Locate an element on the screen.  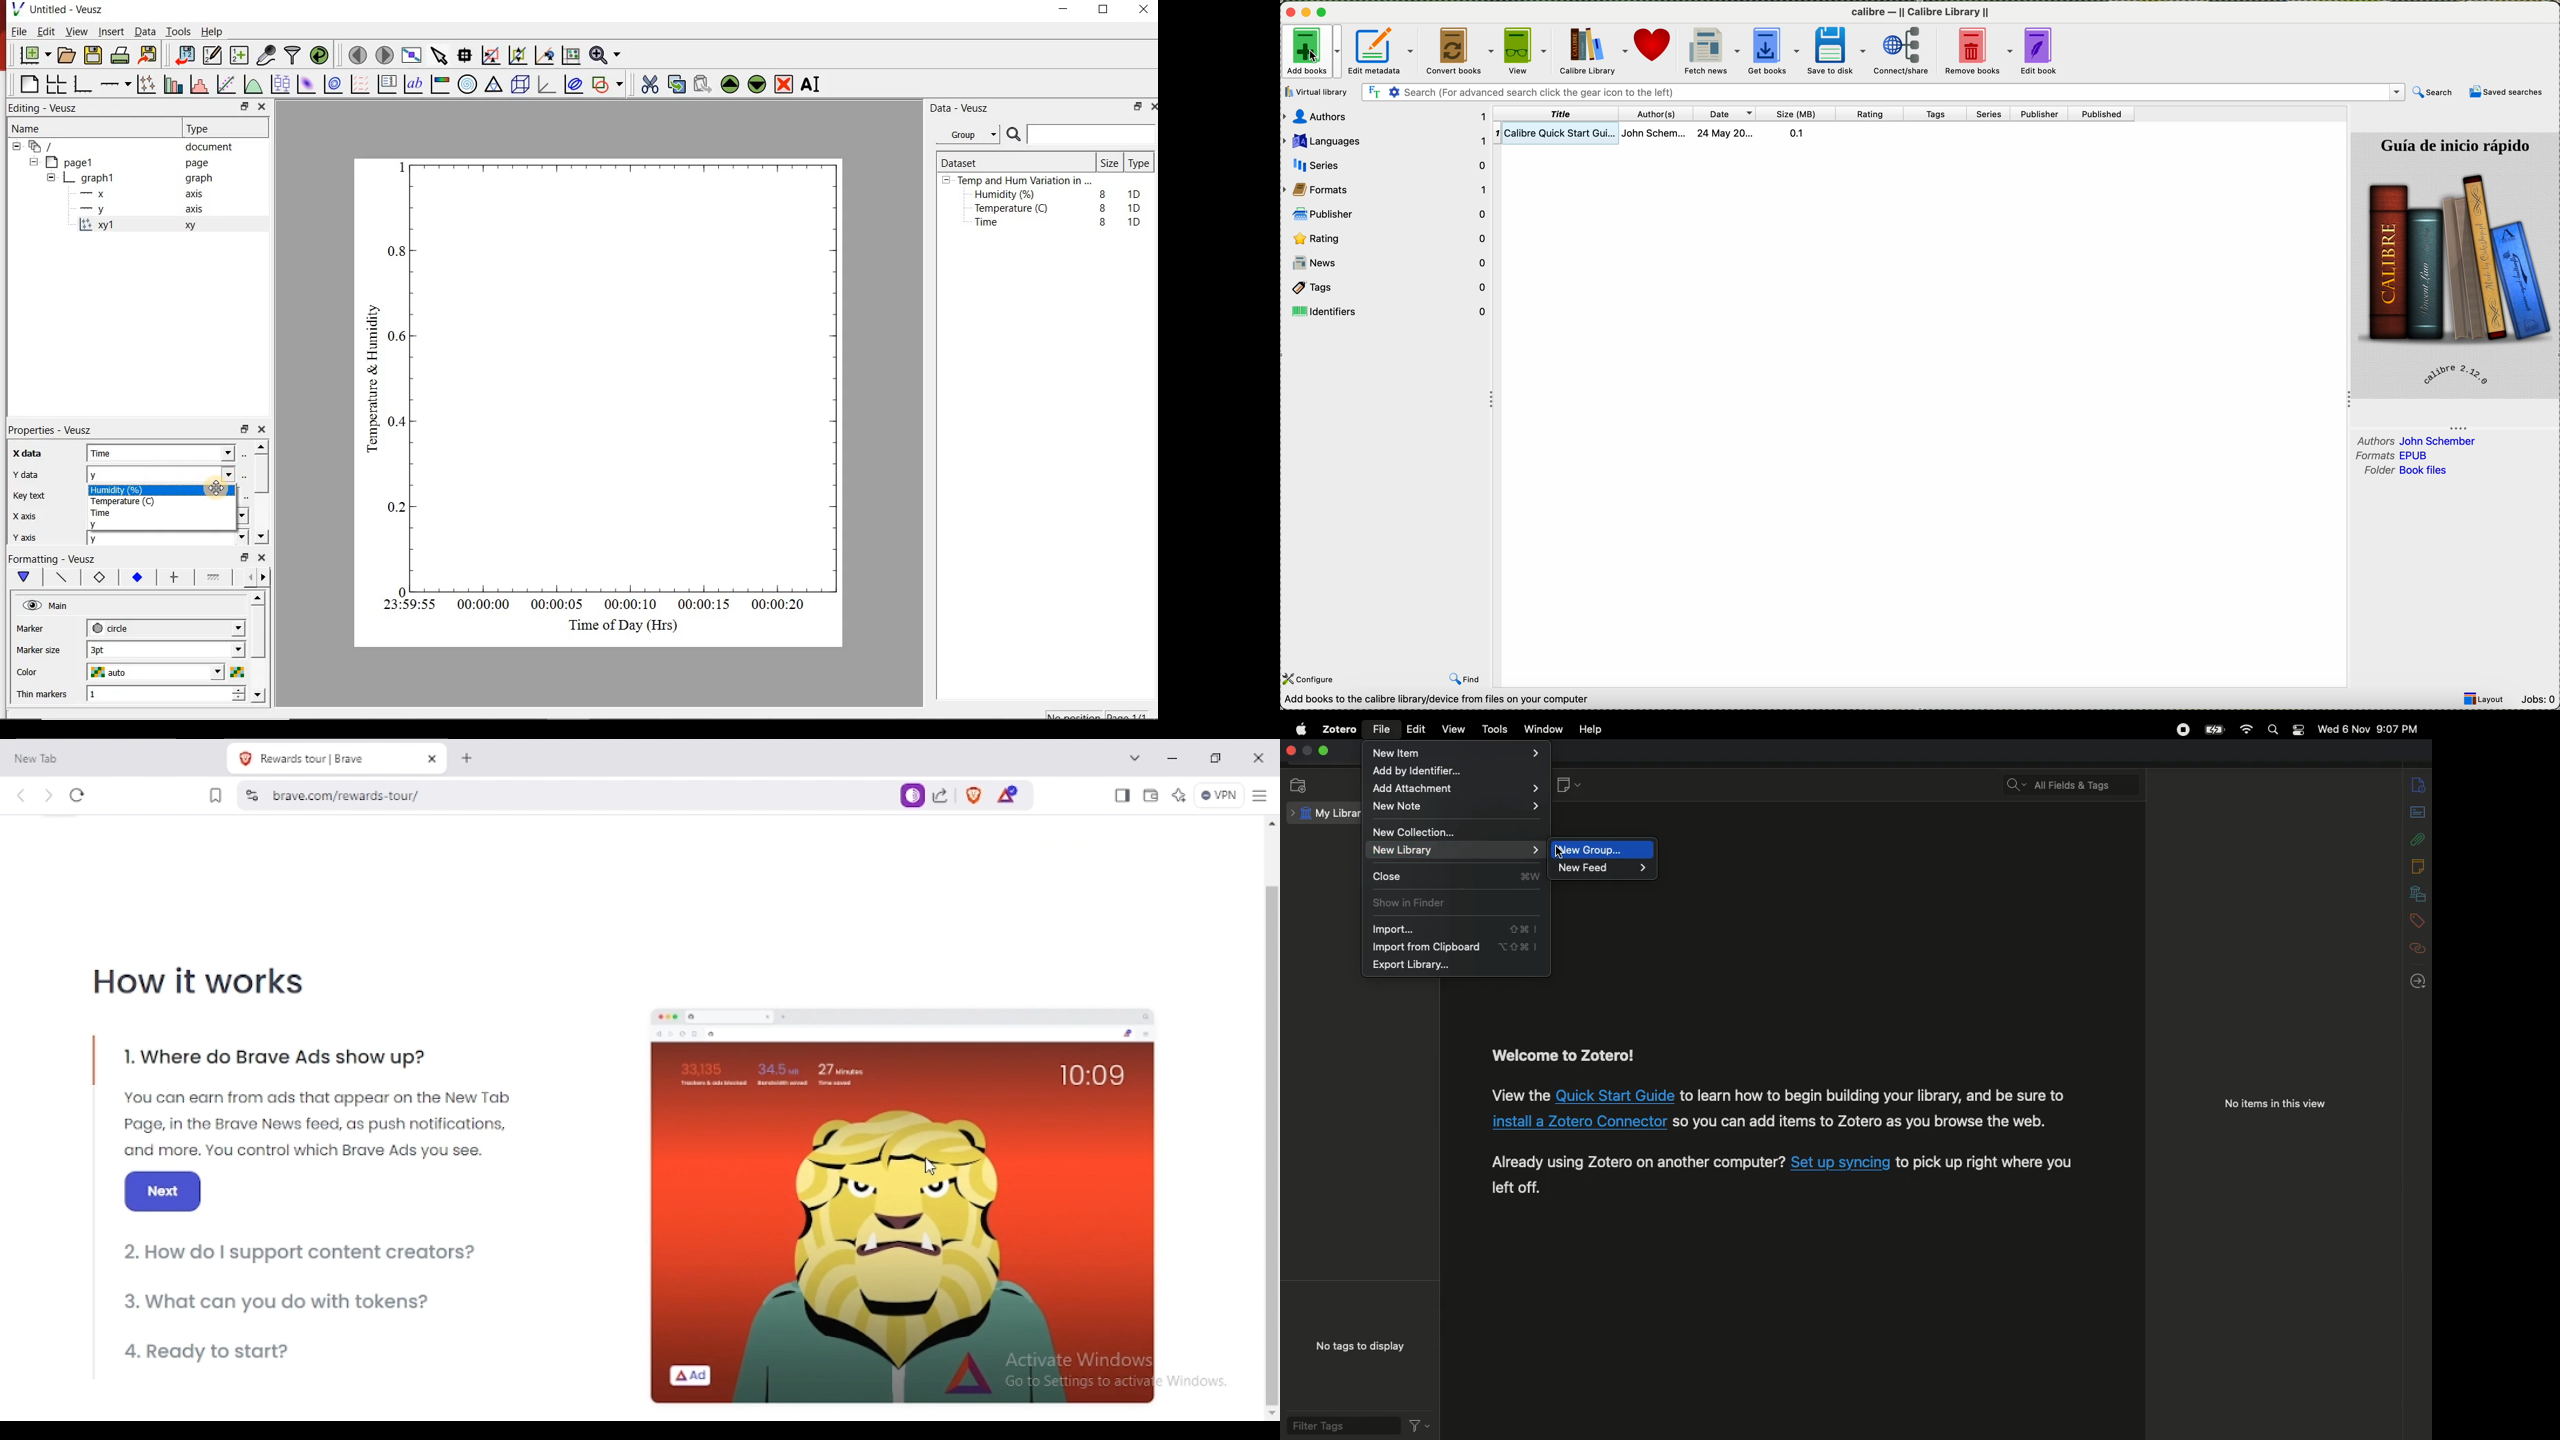
Move the selected widget up is located at coordinates (731, 83).